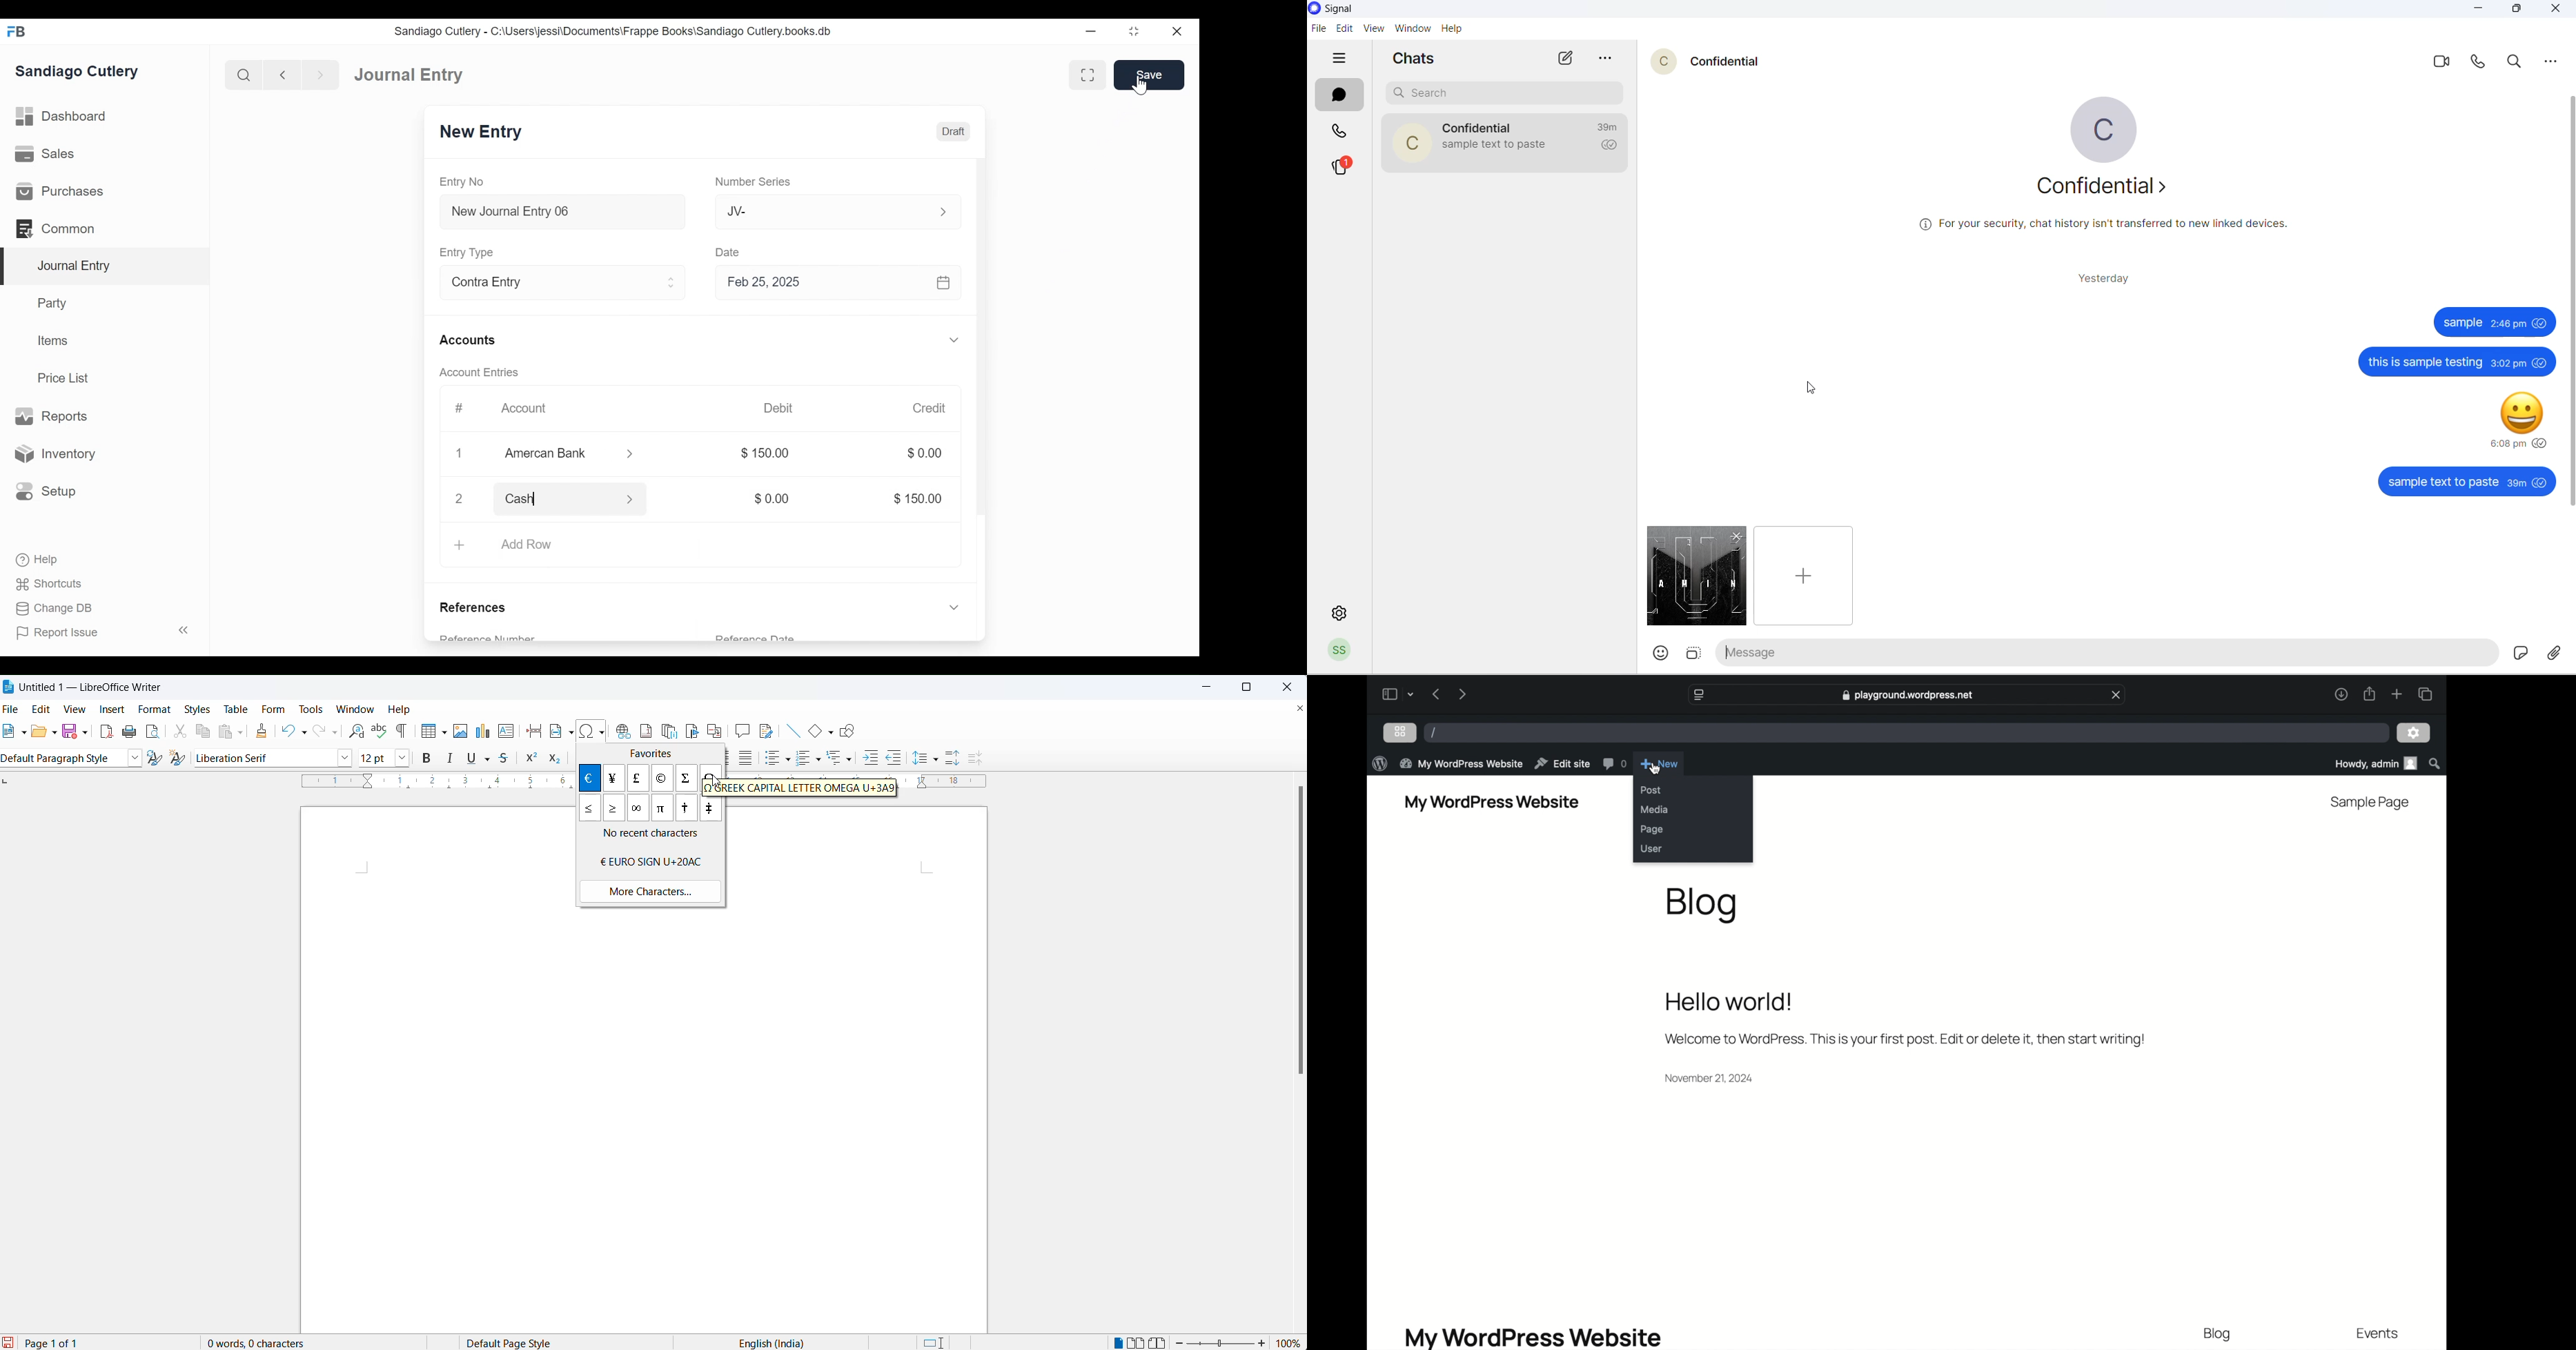  What do you see at coordinates (637, 501) in the screenshot?
I see `Expand` at bounding box center [637, 501].